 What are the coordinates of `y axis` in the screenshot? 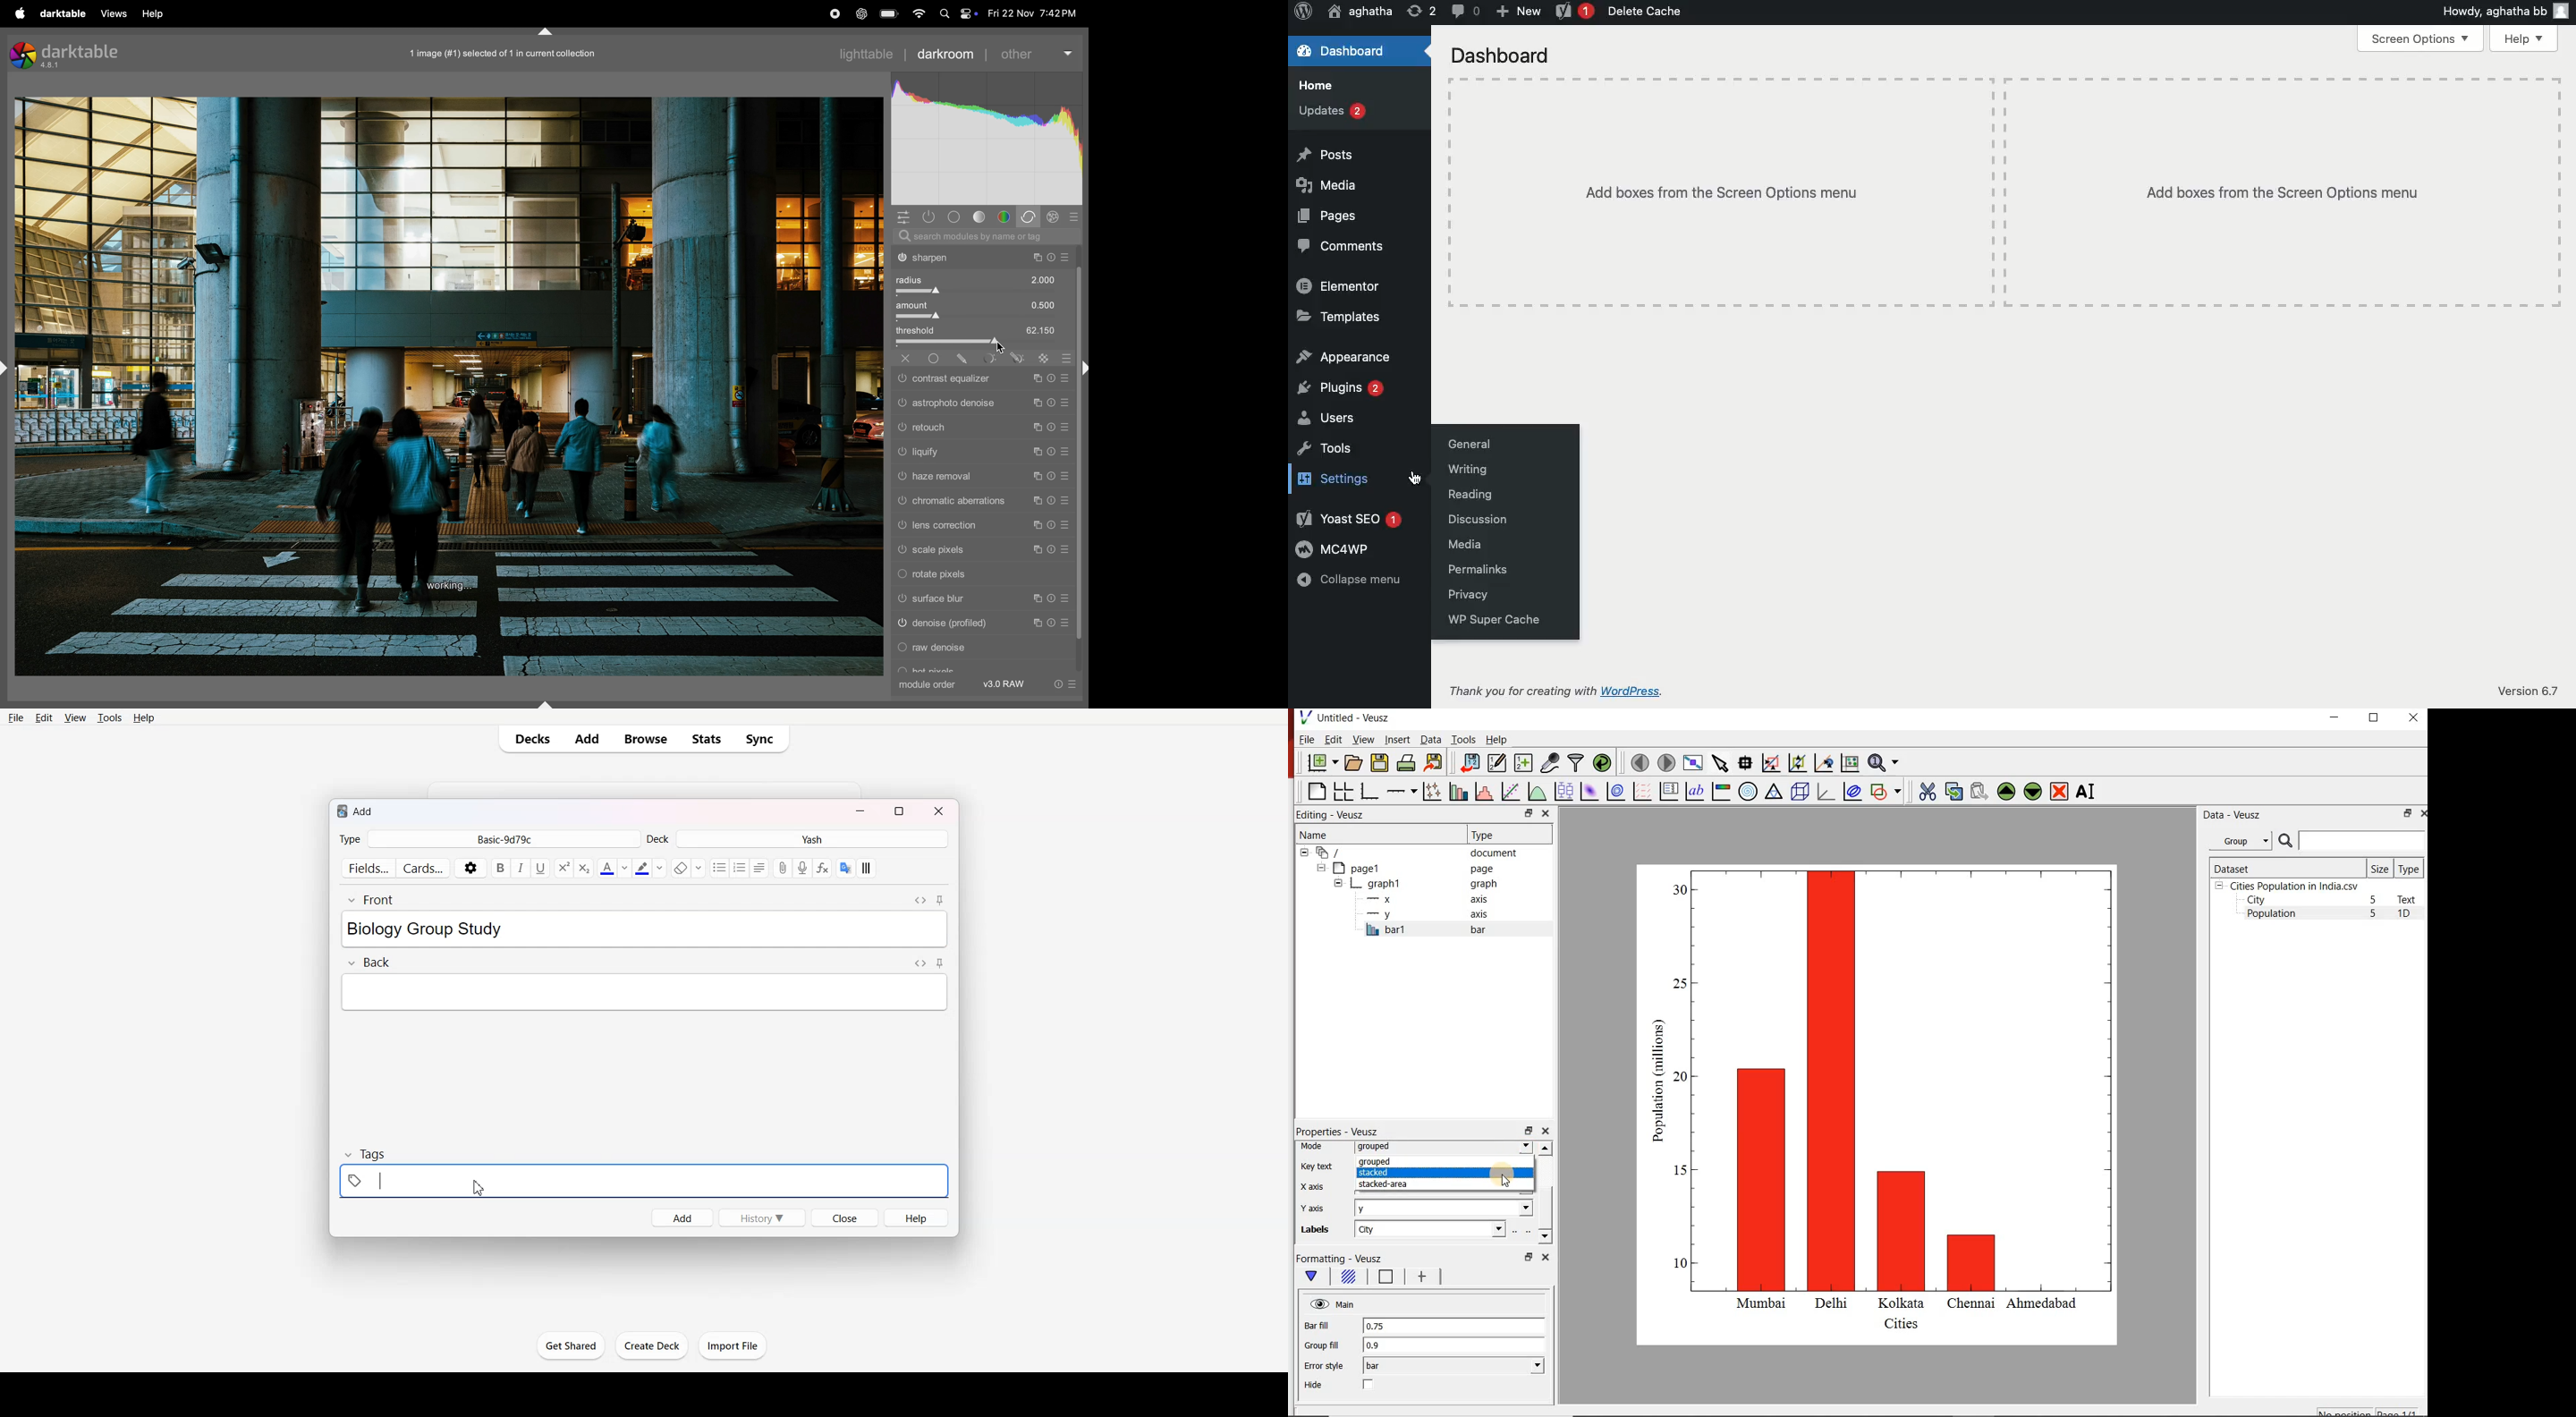 It's located at (1430, 915).